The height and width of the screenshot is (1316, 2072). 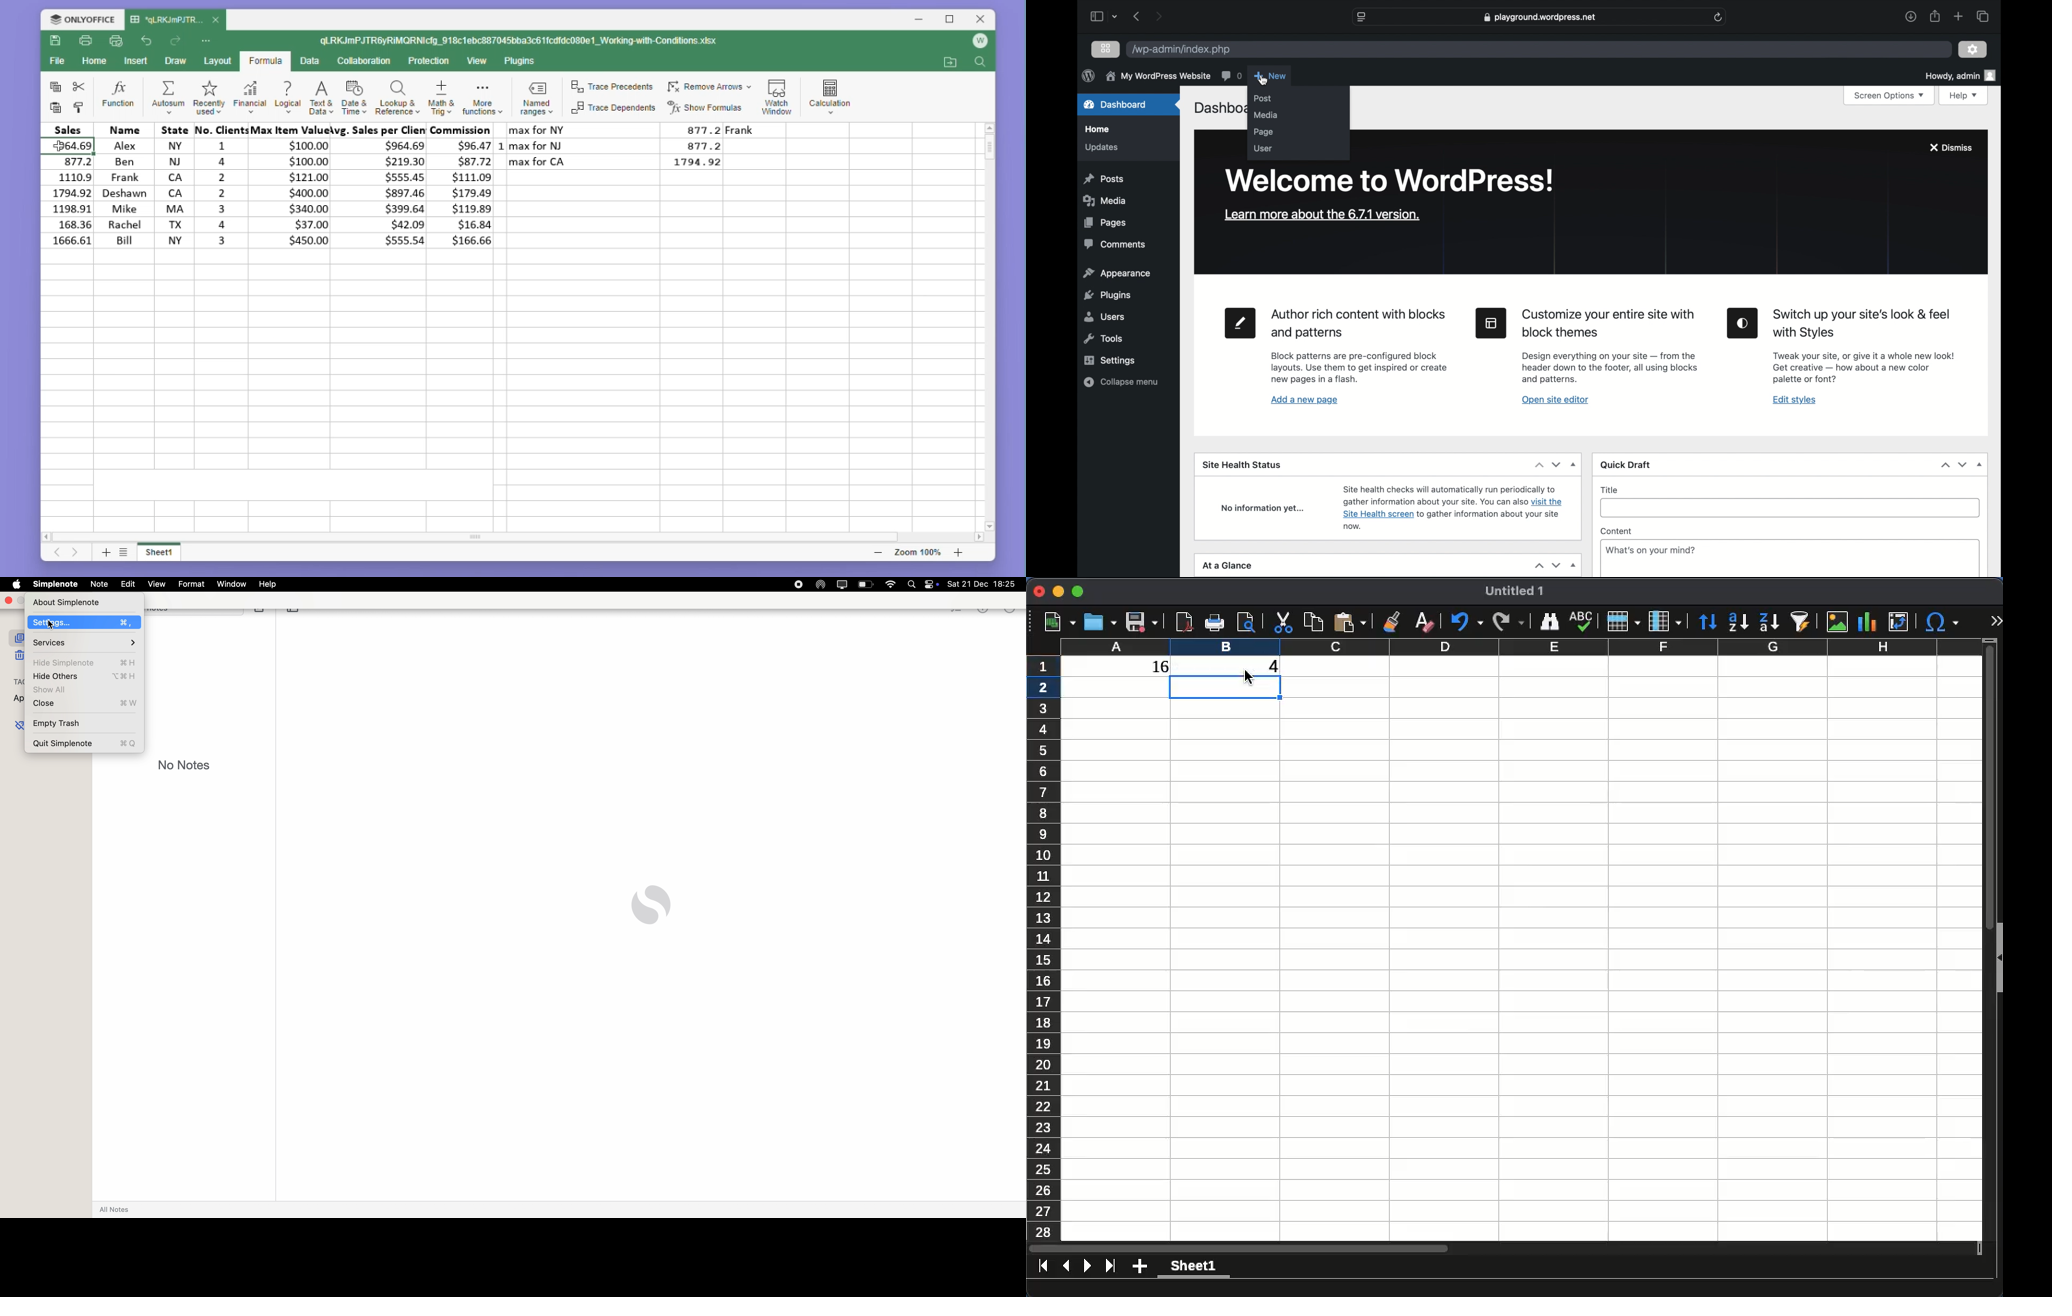 I want to click on Redo, so click(x=176, y=41).